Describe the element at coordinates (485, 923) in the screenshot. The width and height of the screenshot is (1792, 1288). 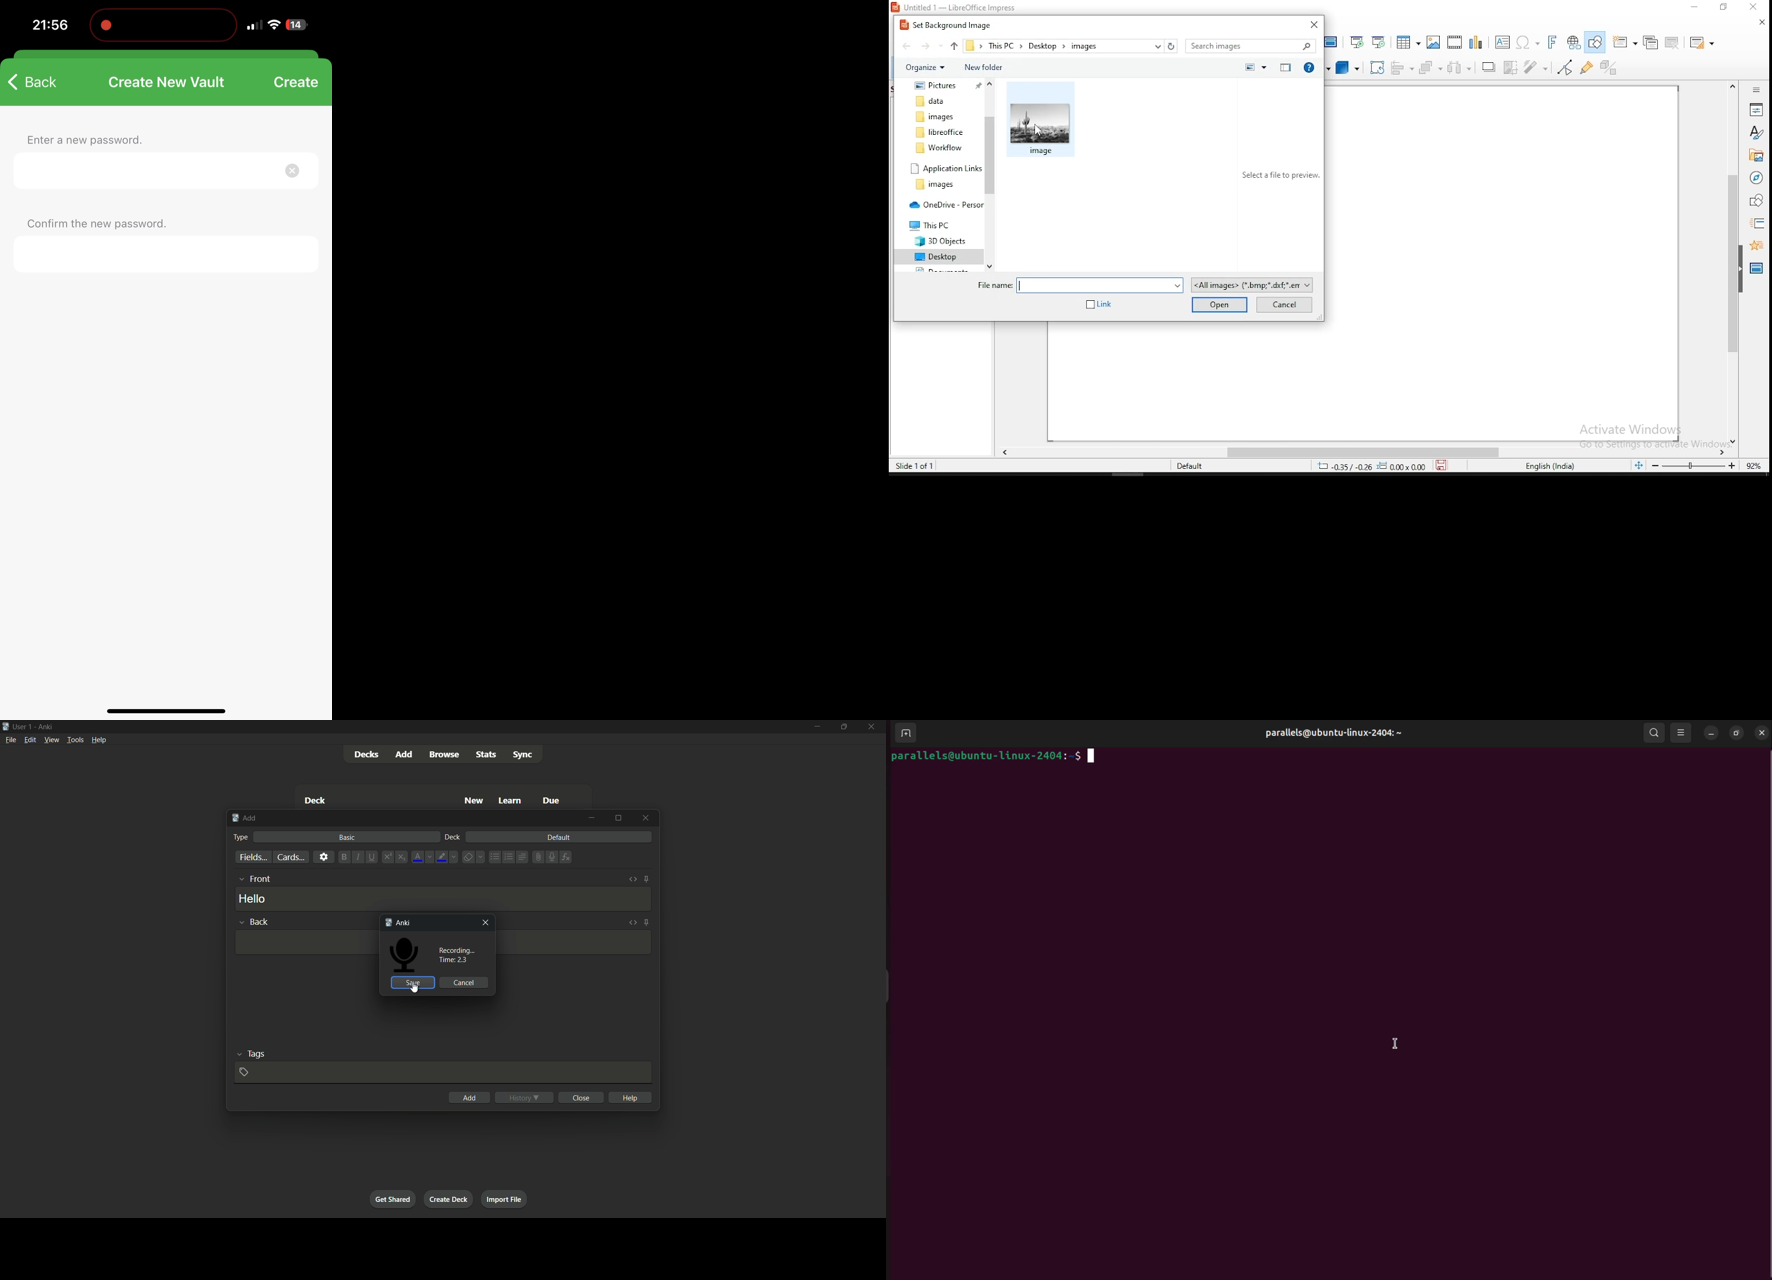
I see `close window` at that location.